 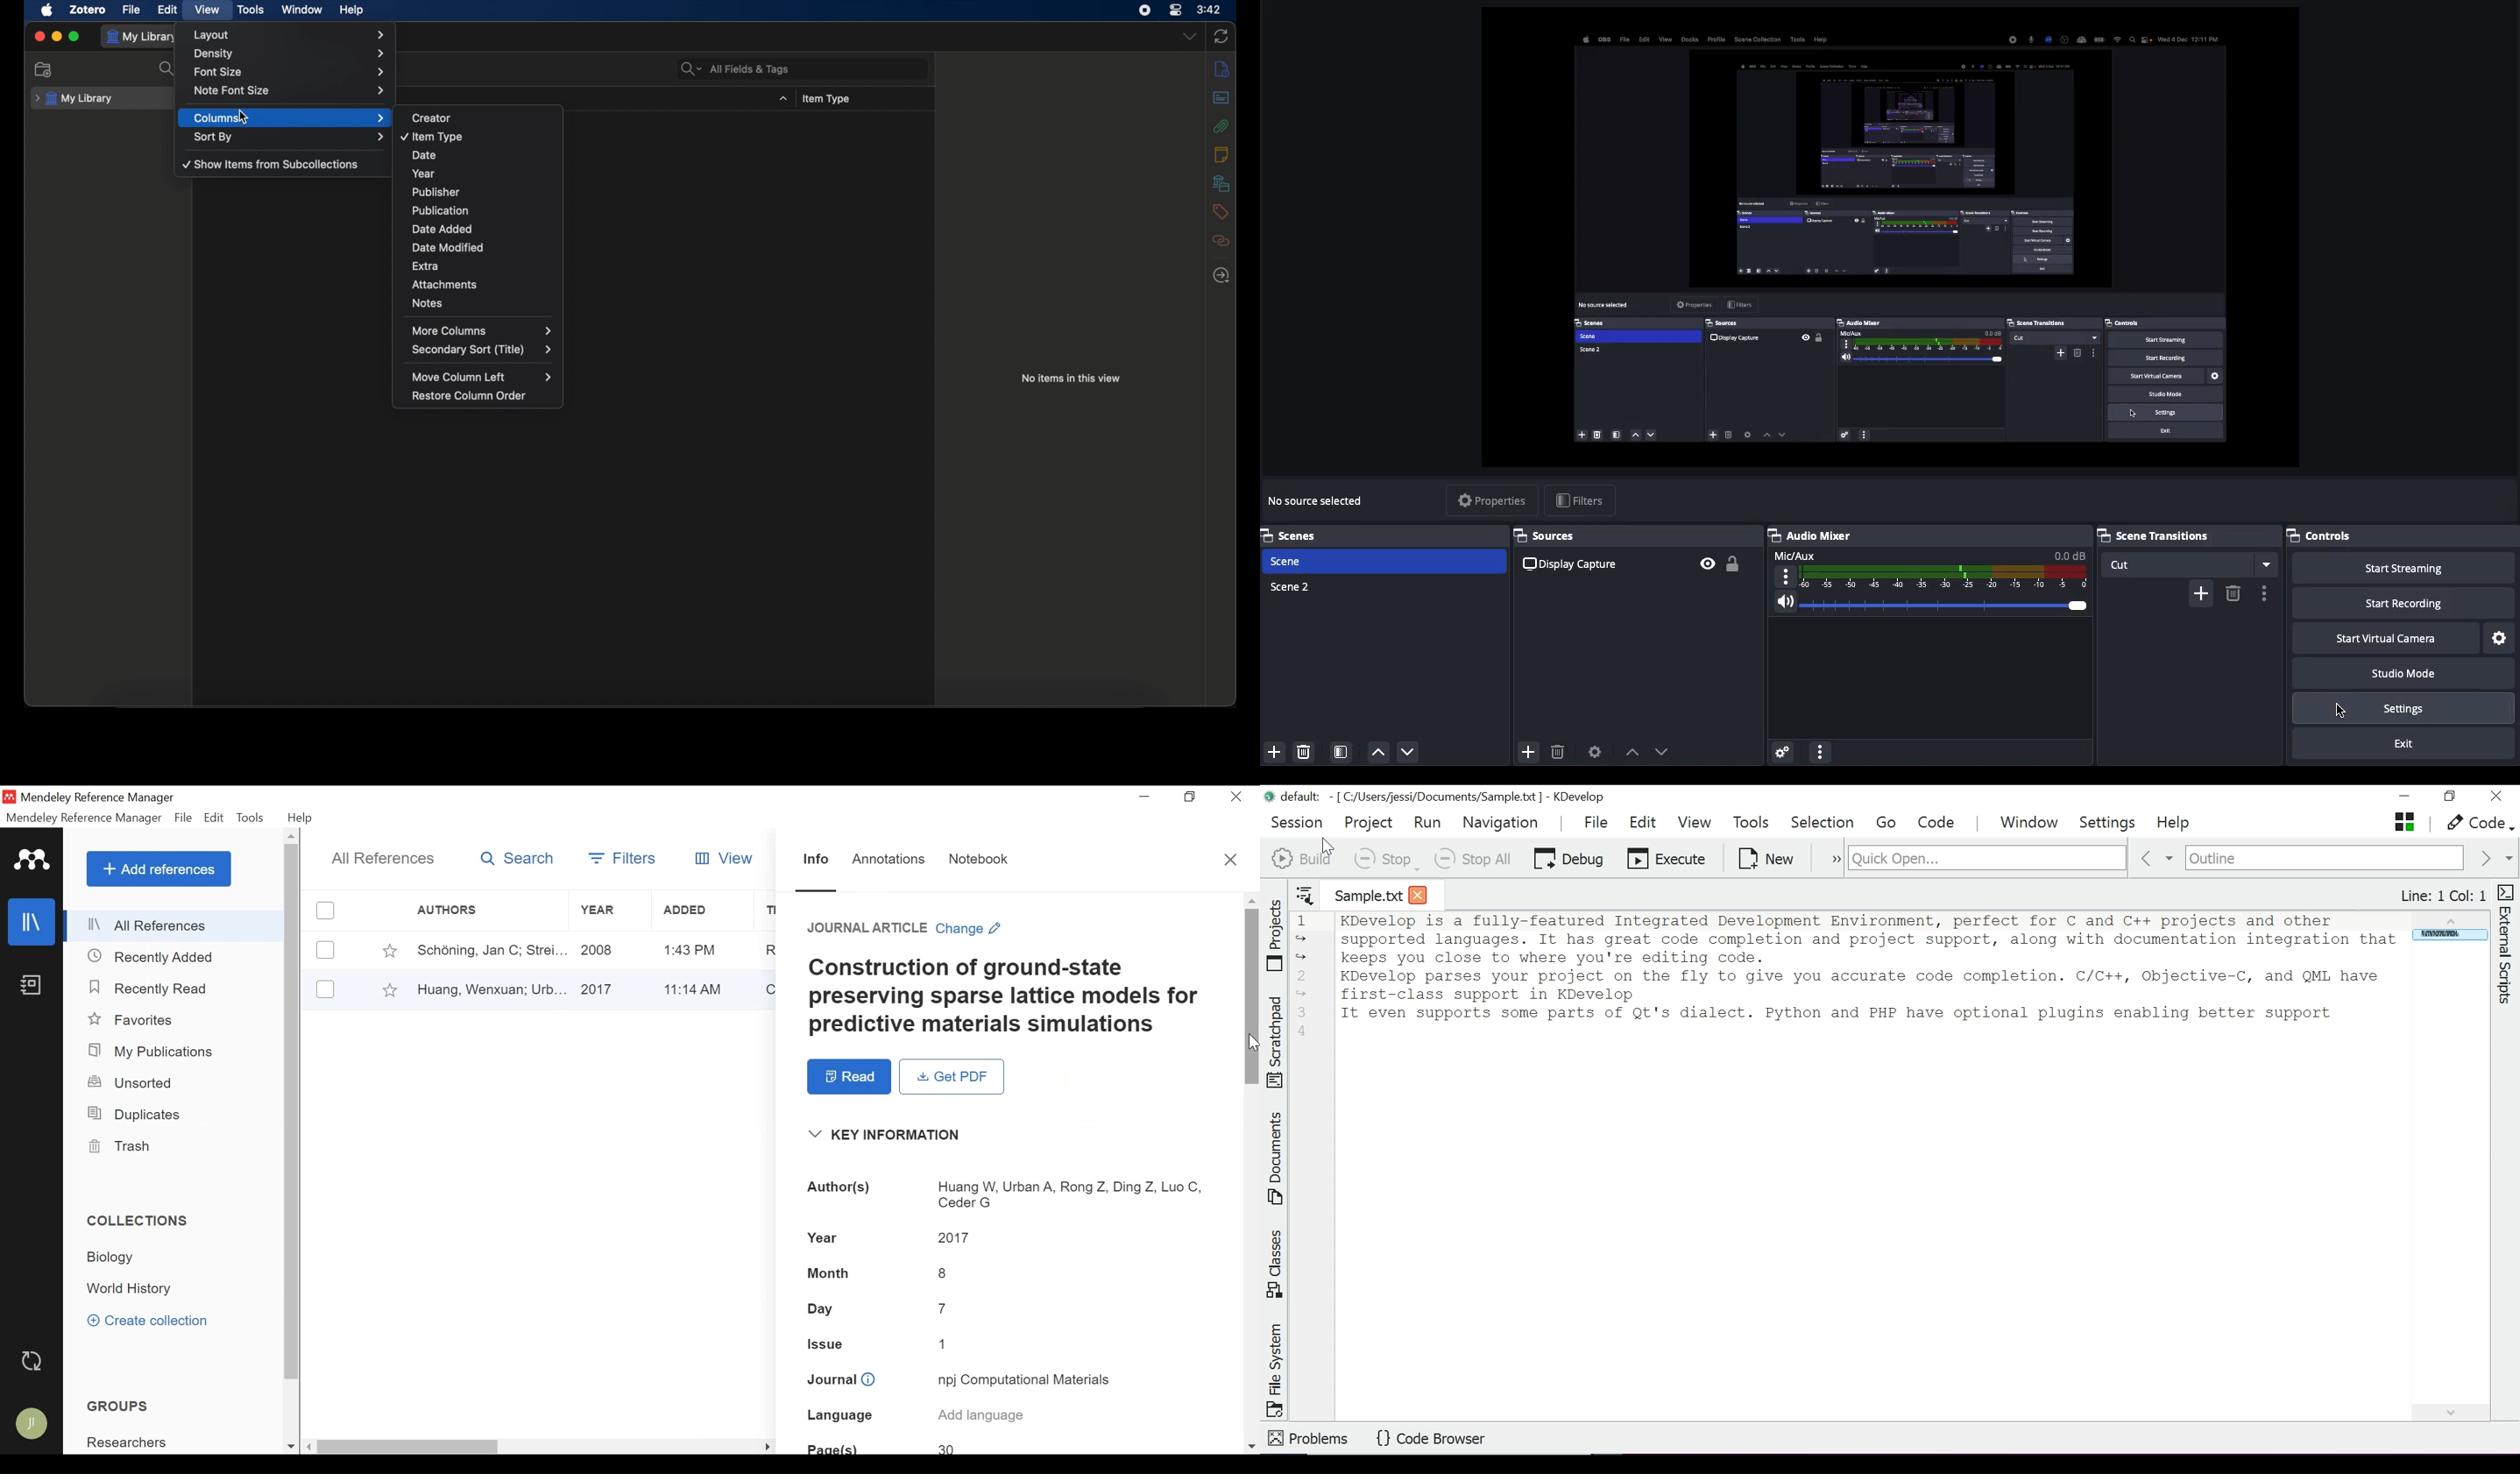 I want to click on maximize, so click(x=74, y=37).